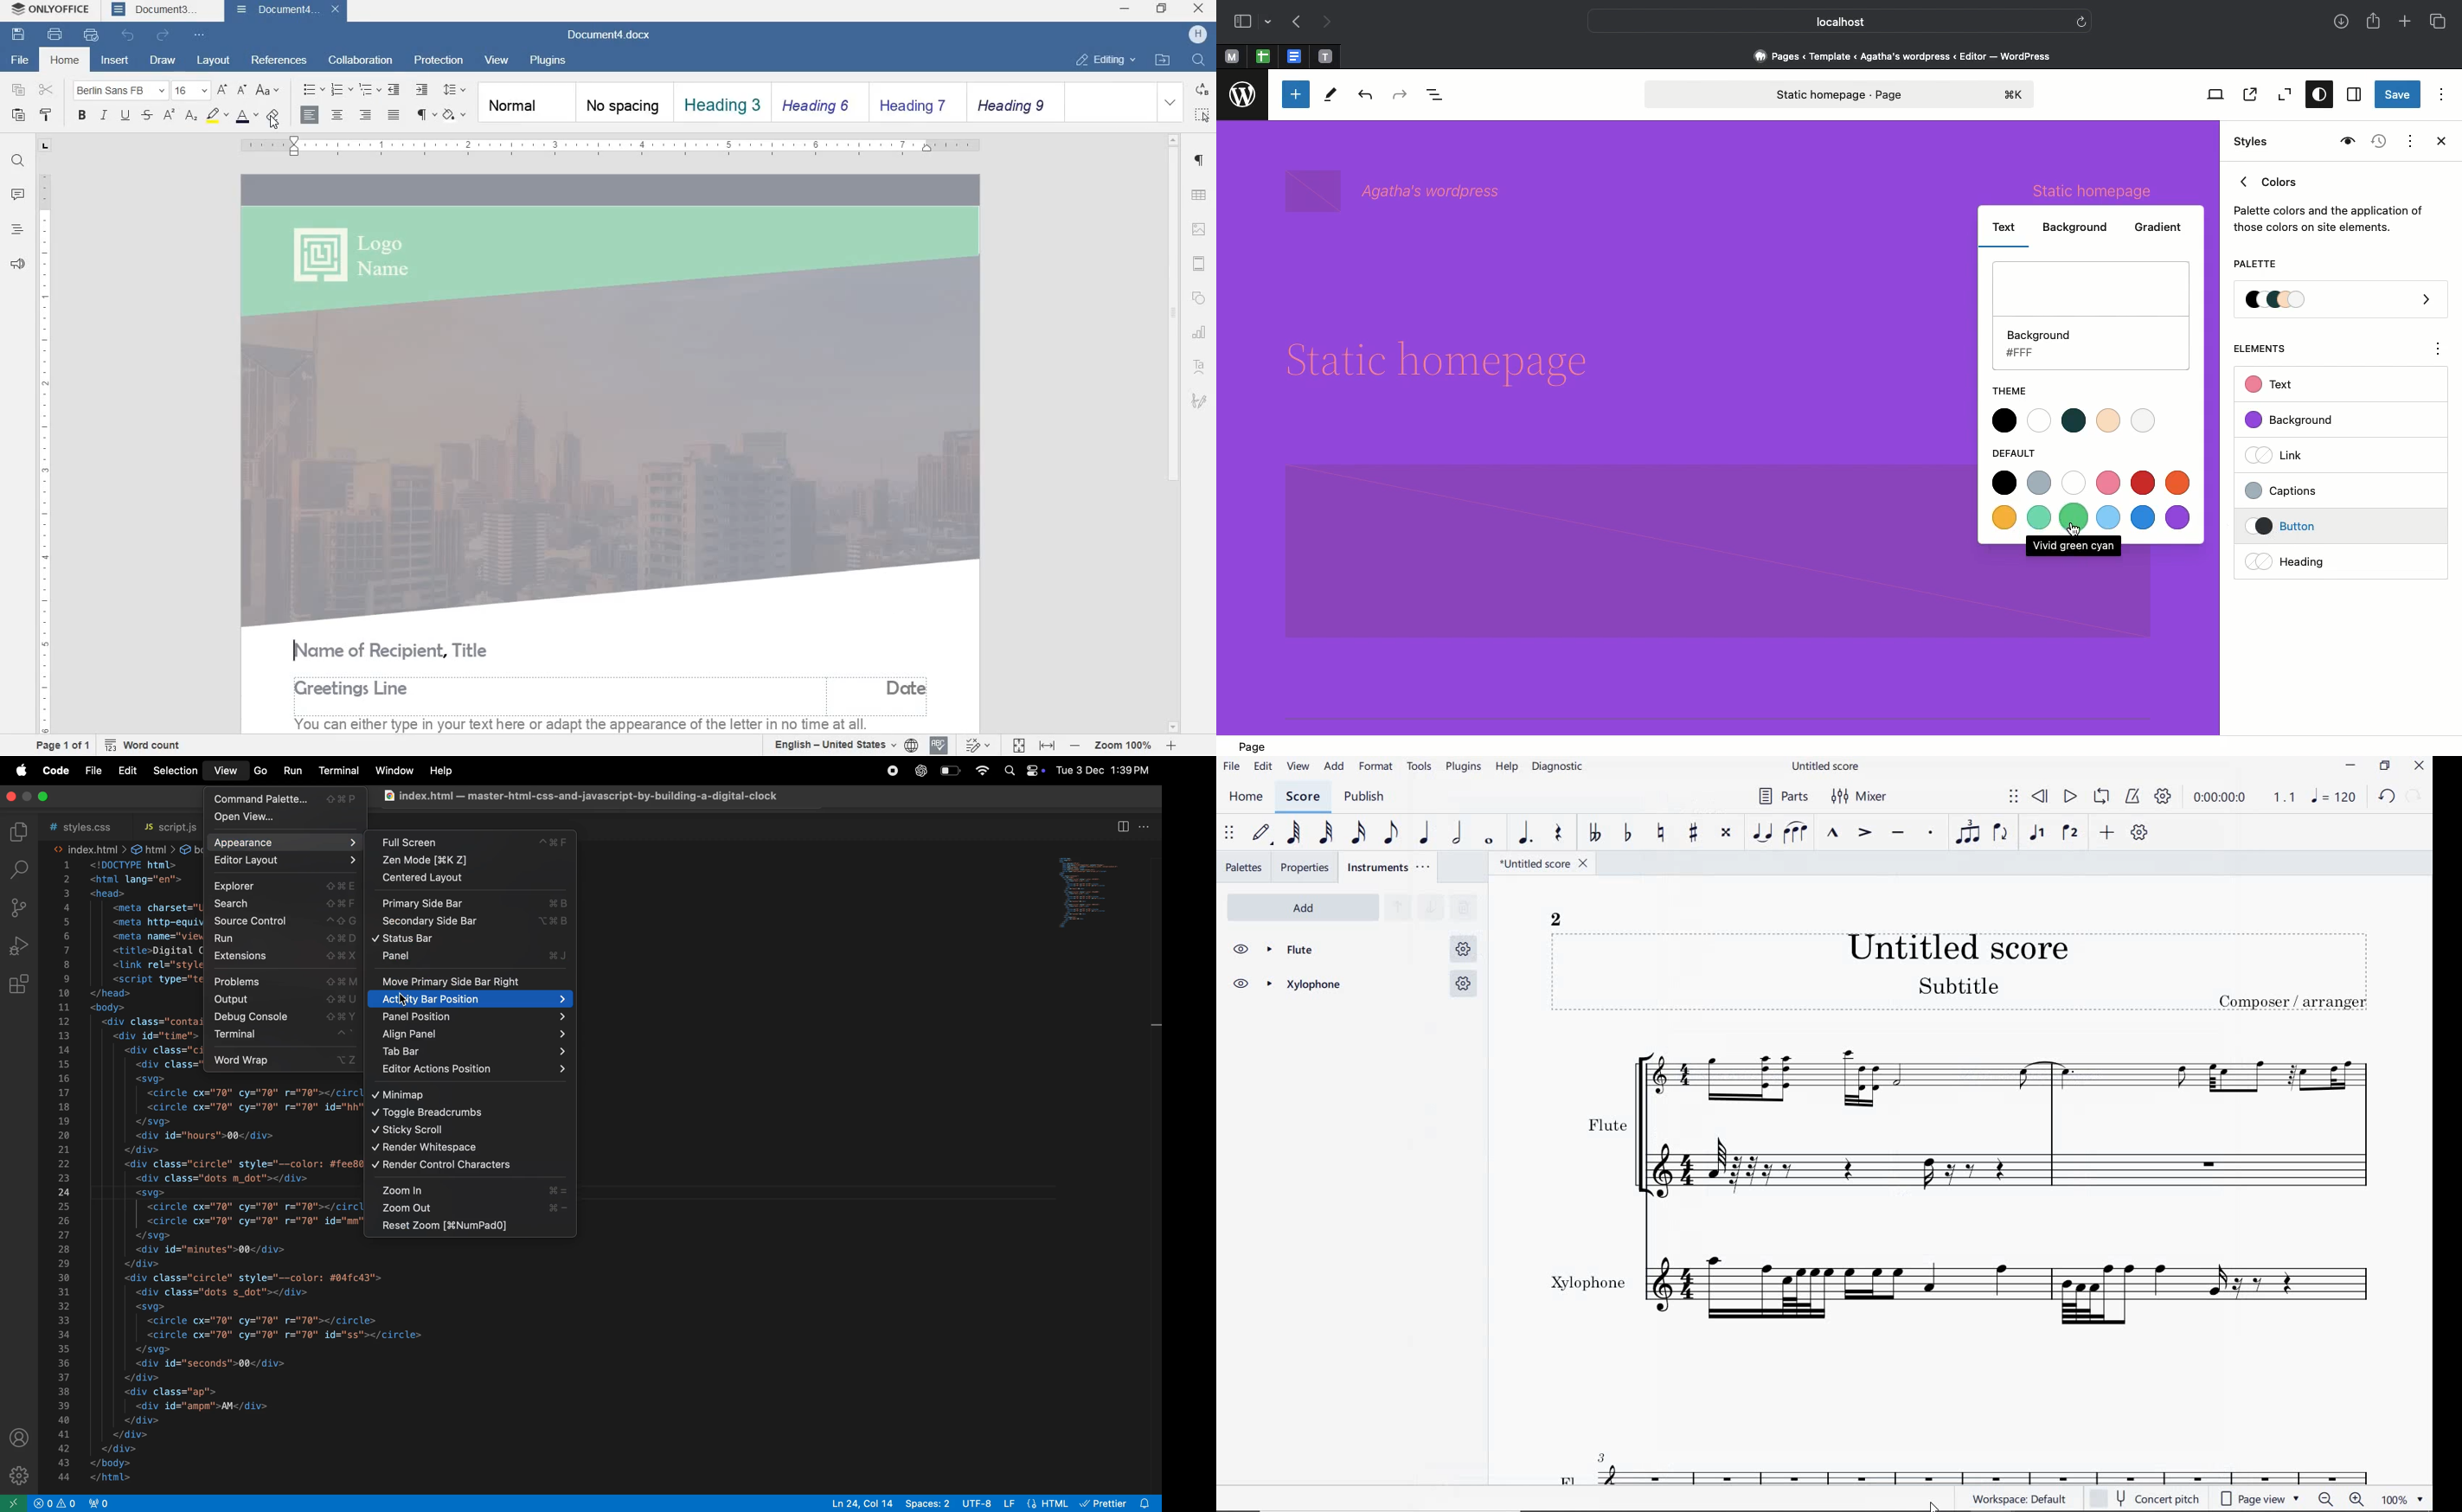  I want to click on business letter templated added, so click(611, 453).